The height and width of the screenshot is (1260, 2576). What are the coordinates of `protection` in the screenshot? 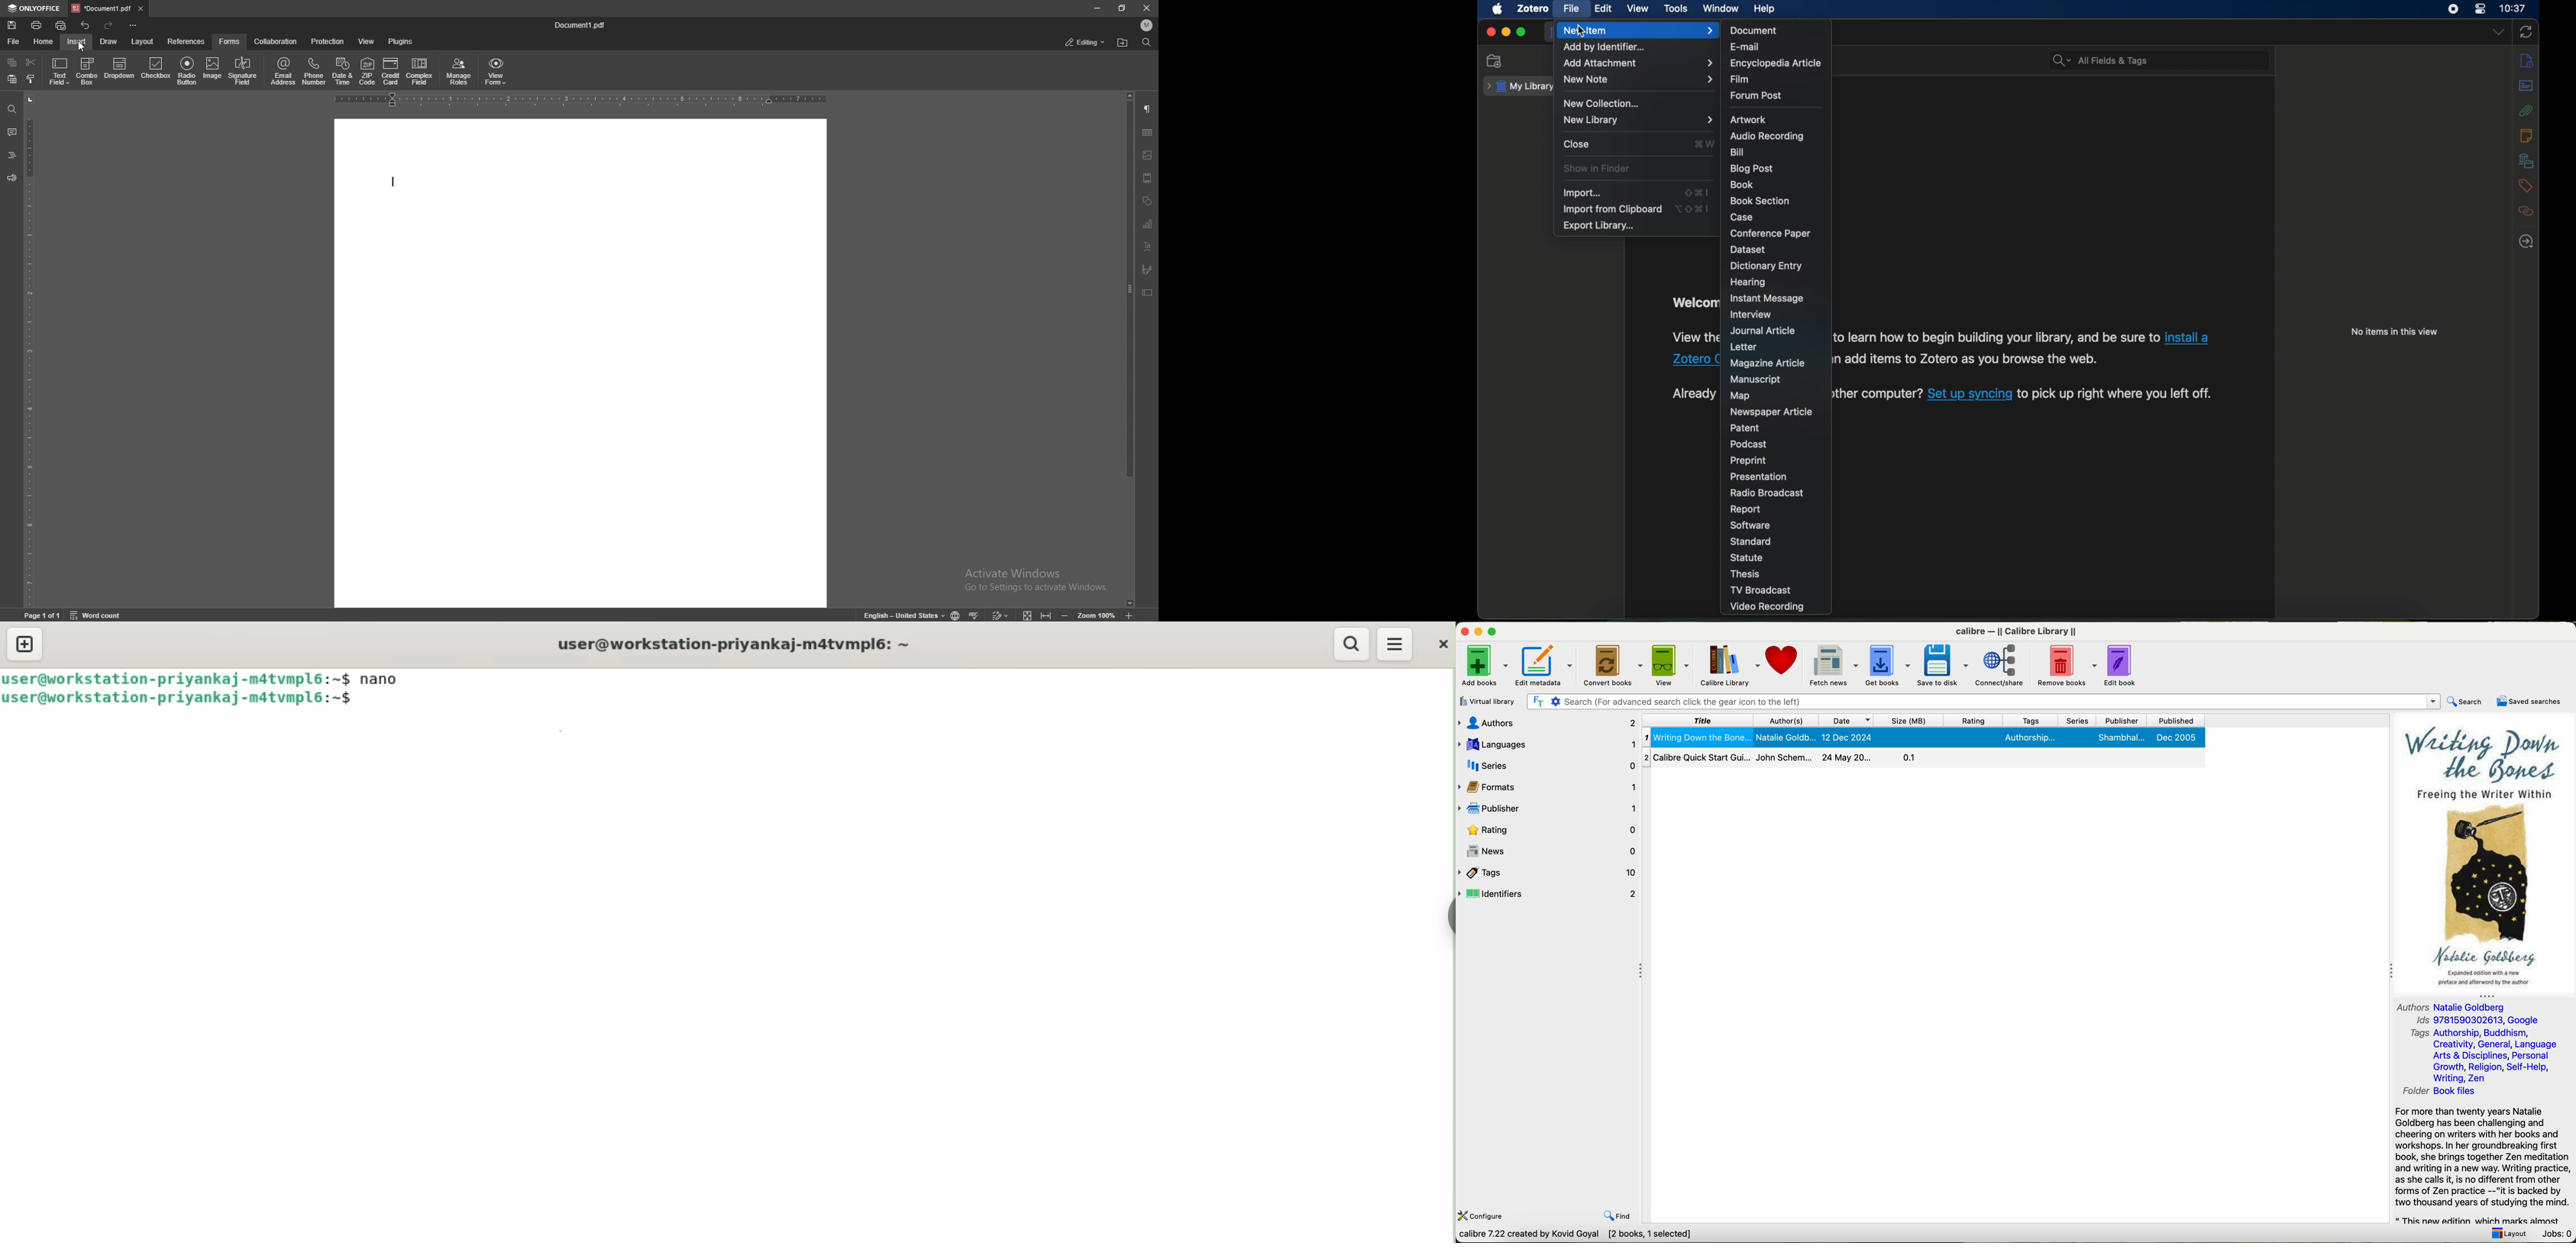 It's located at (328, 41).